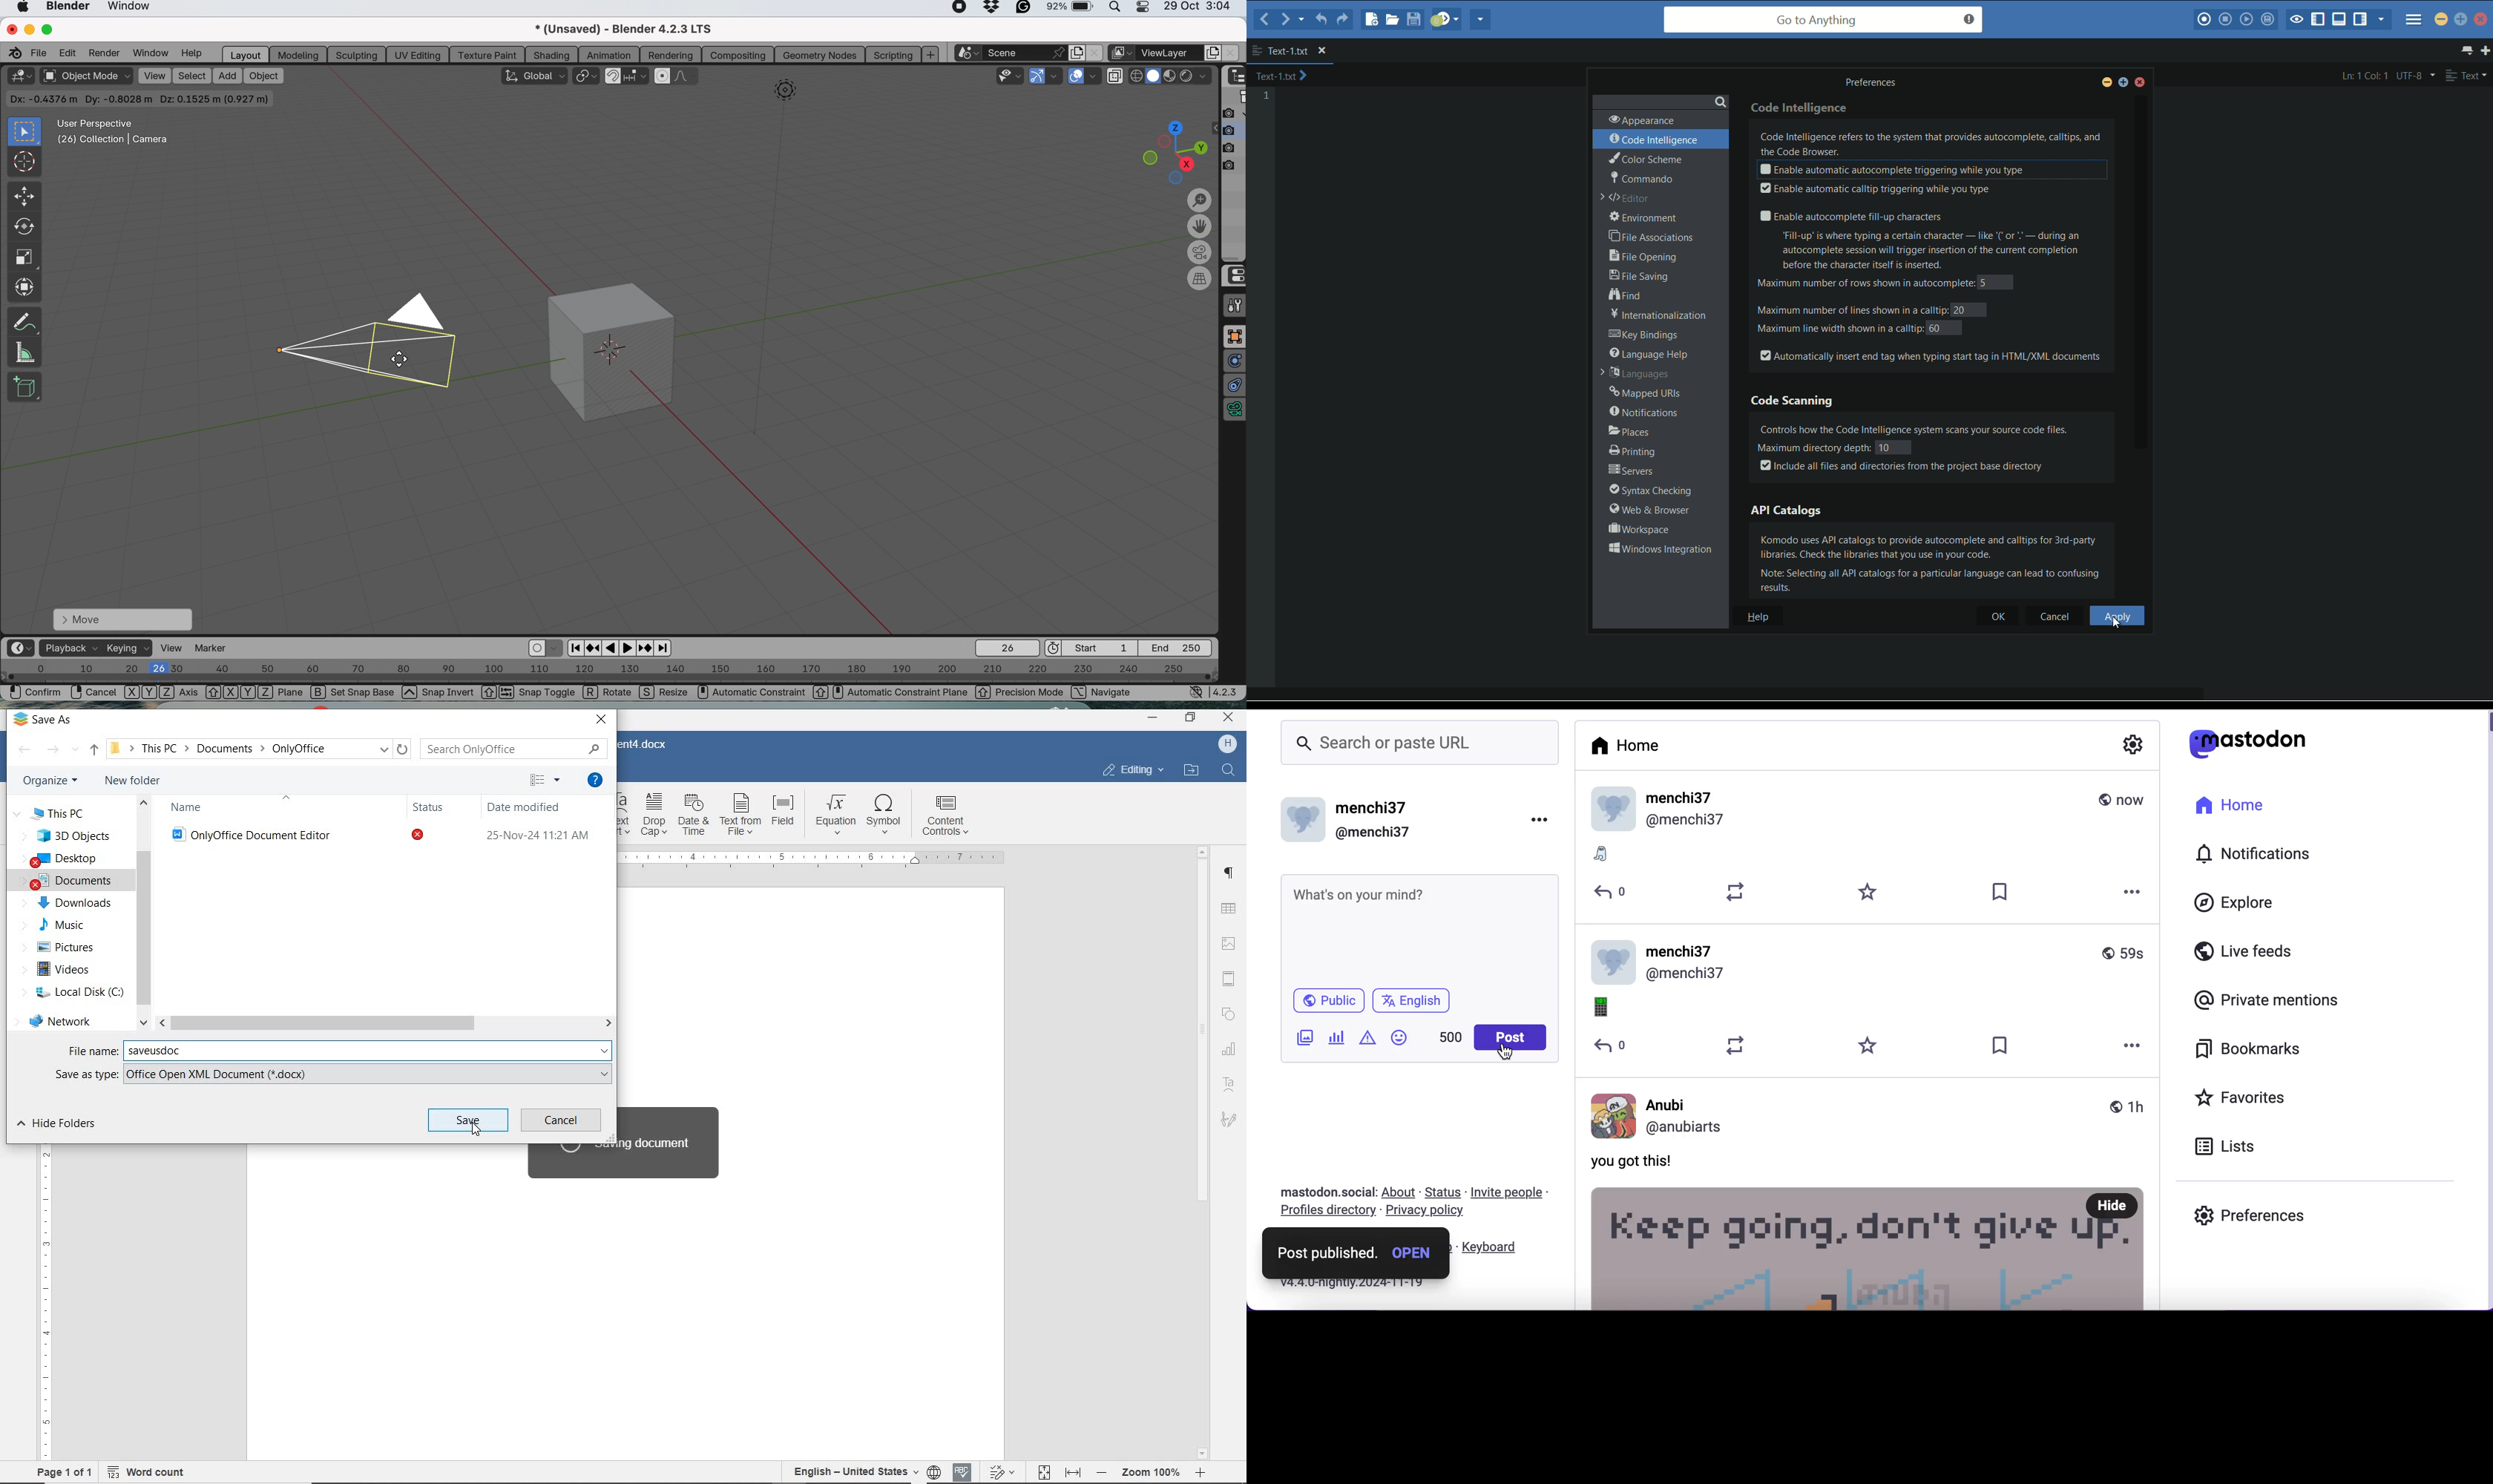 This screenshot has height=1484, width=2520. Describe the element at coordinates (24, 319) in the screenshot. I see `annotate` at that location.